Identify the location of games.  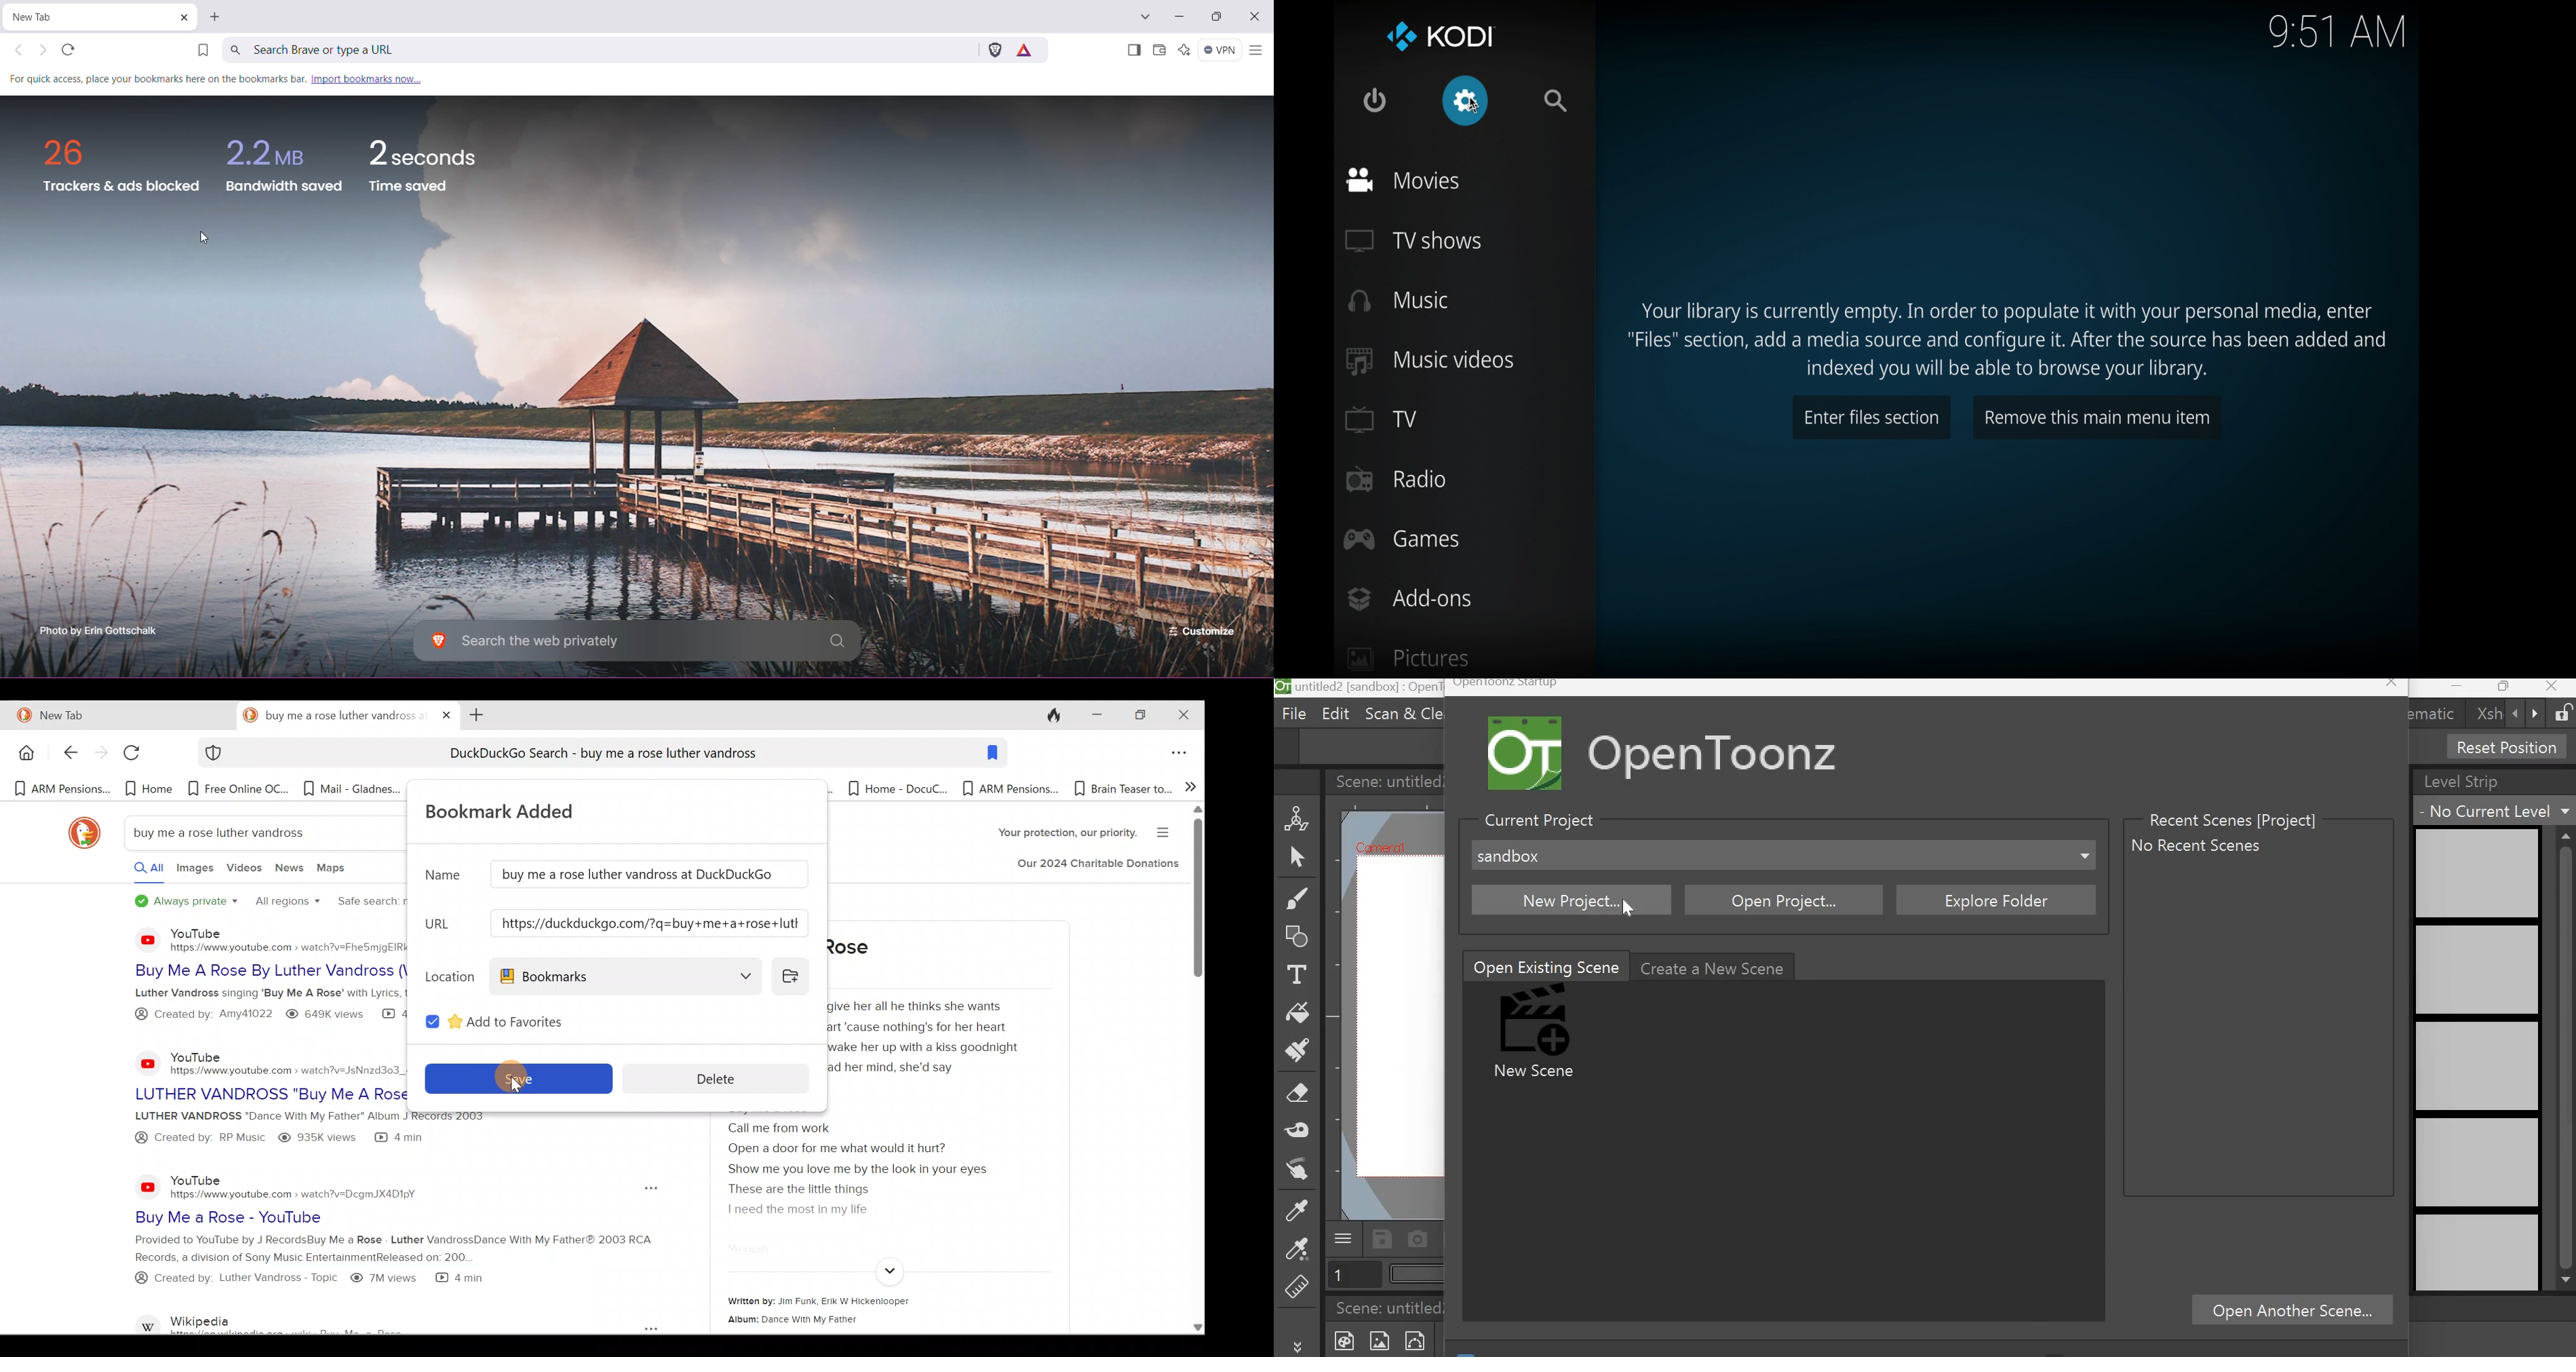
(1402, 540).